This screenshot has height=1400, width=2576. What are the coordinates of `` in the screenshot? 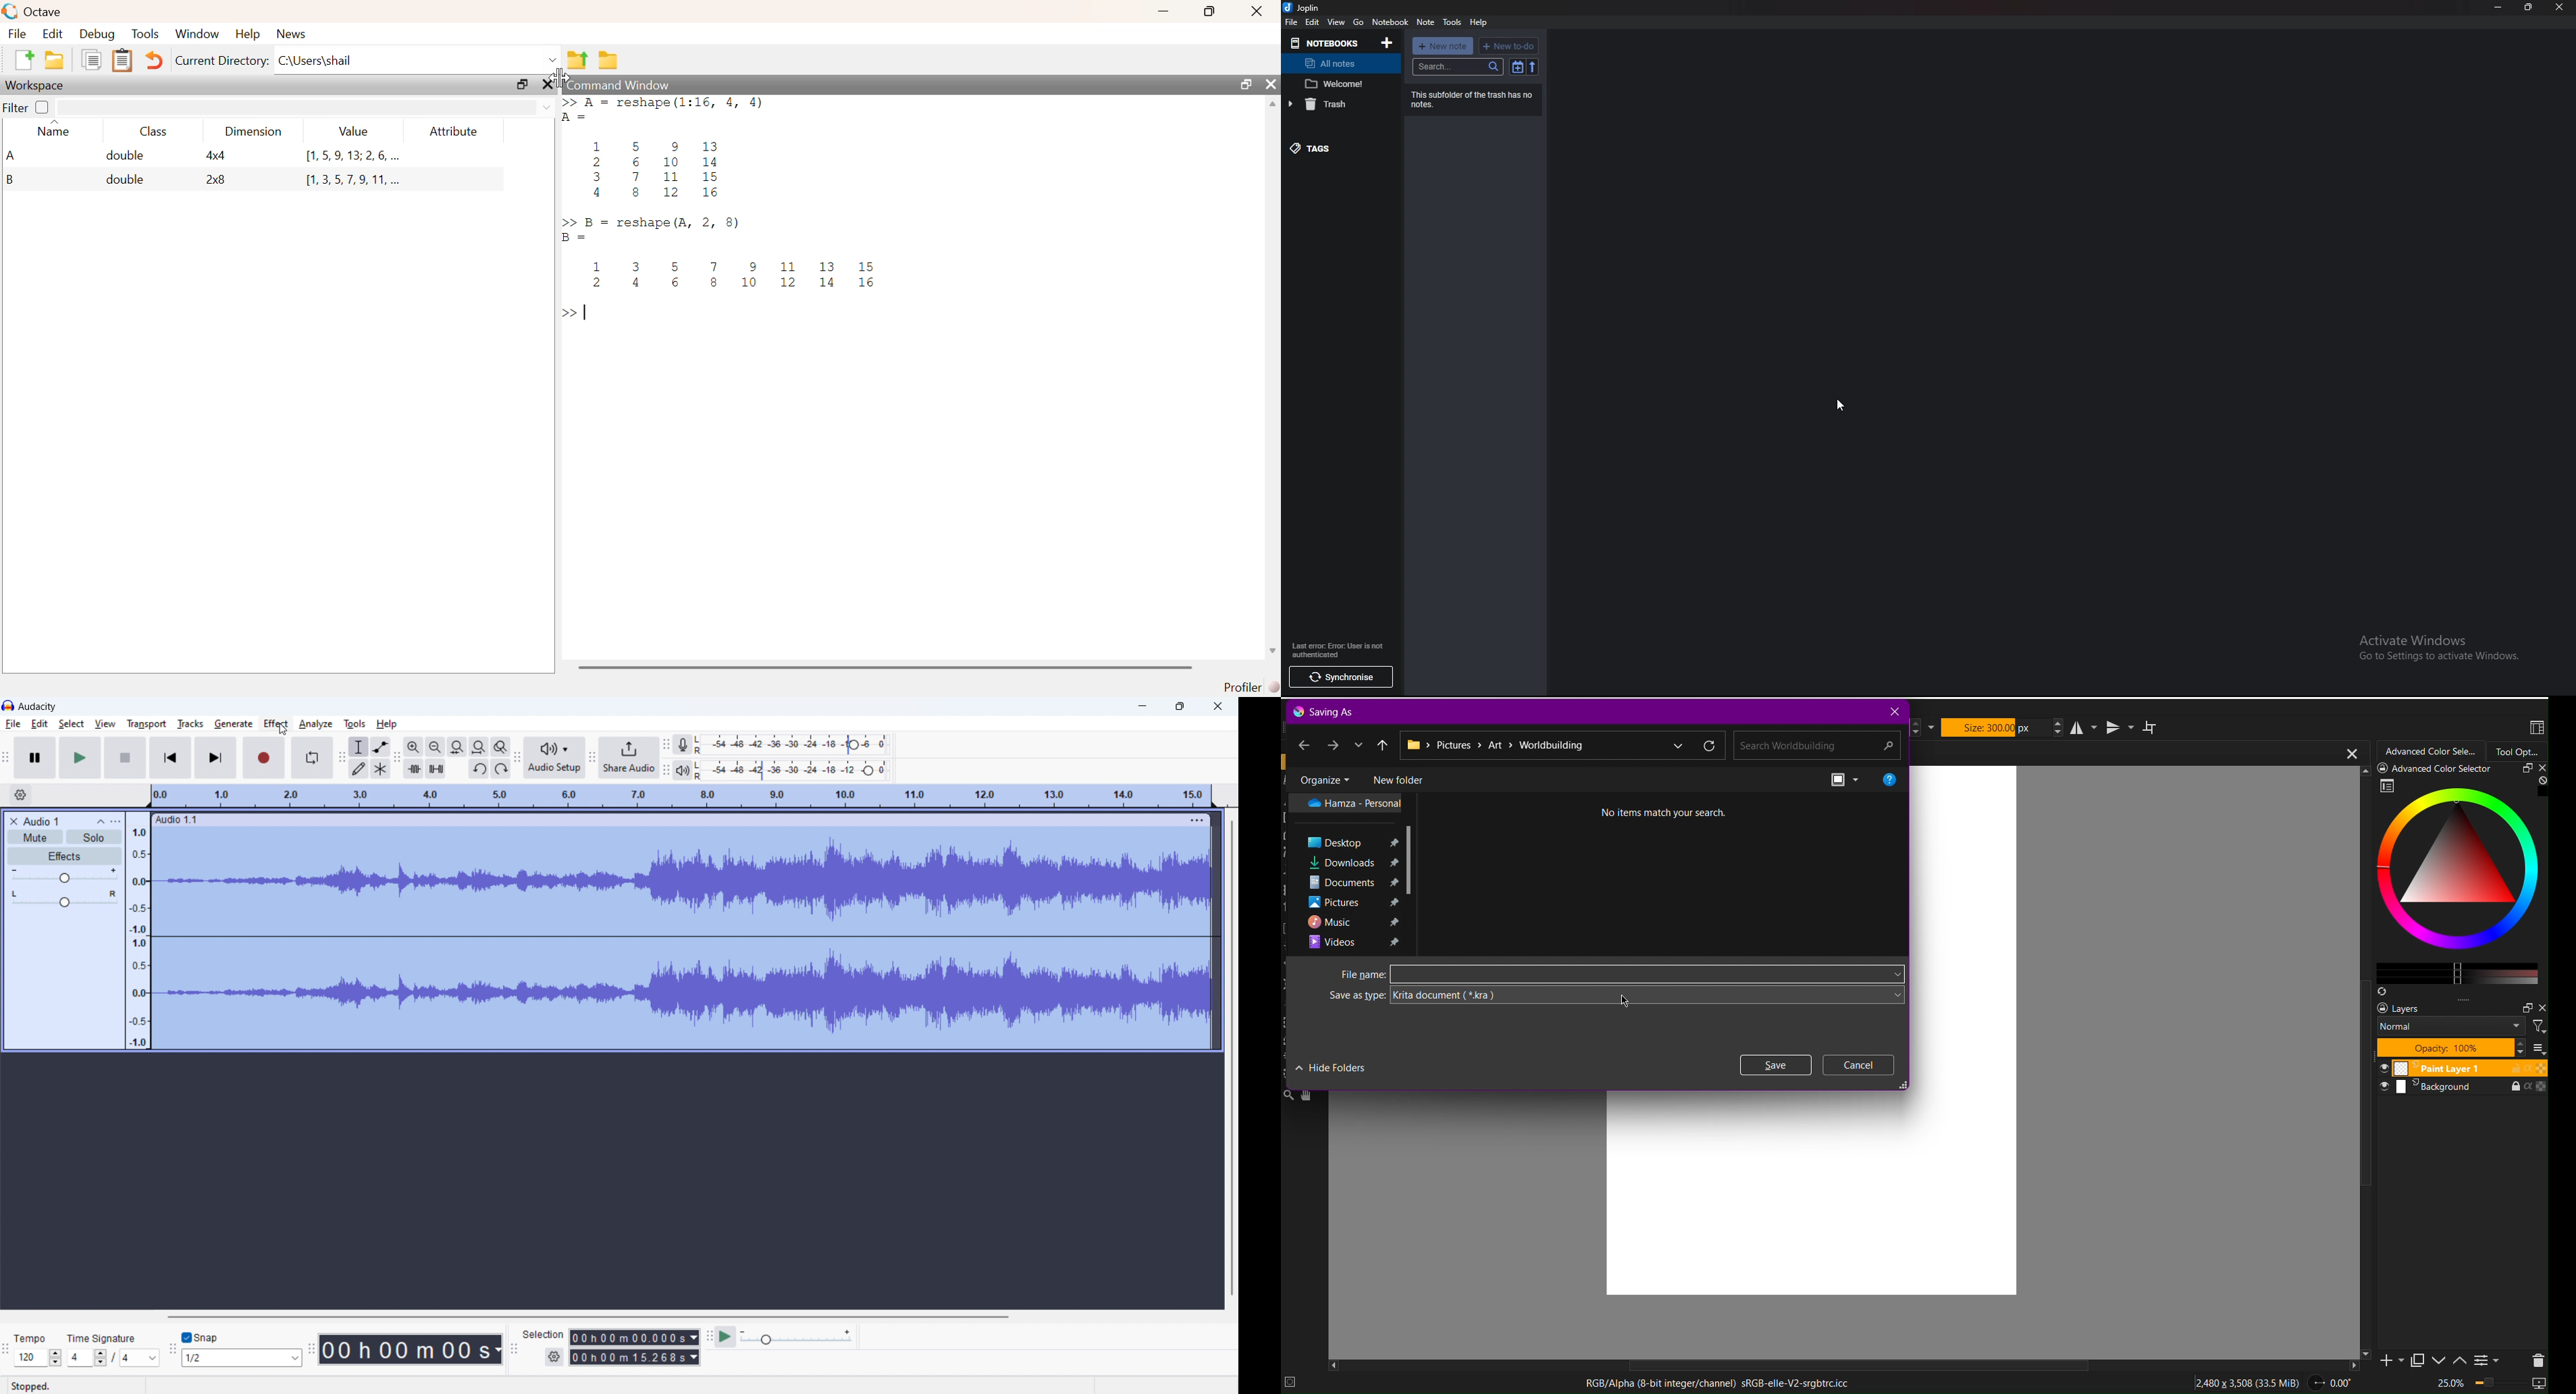 It's located at (1775, 1065).